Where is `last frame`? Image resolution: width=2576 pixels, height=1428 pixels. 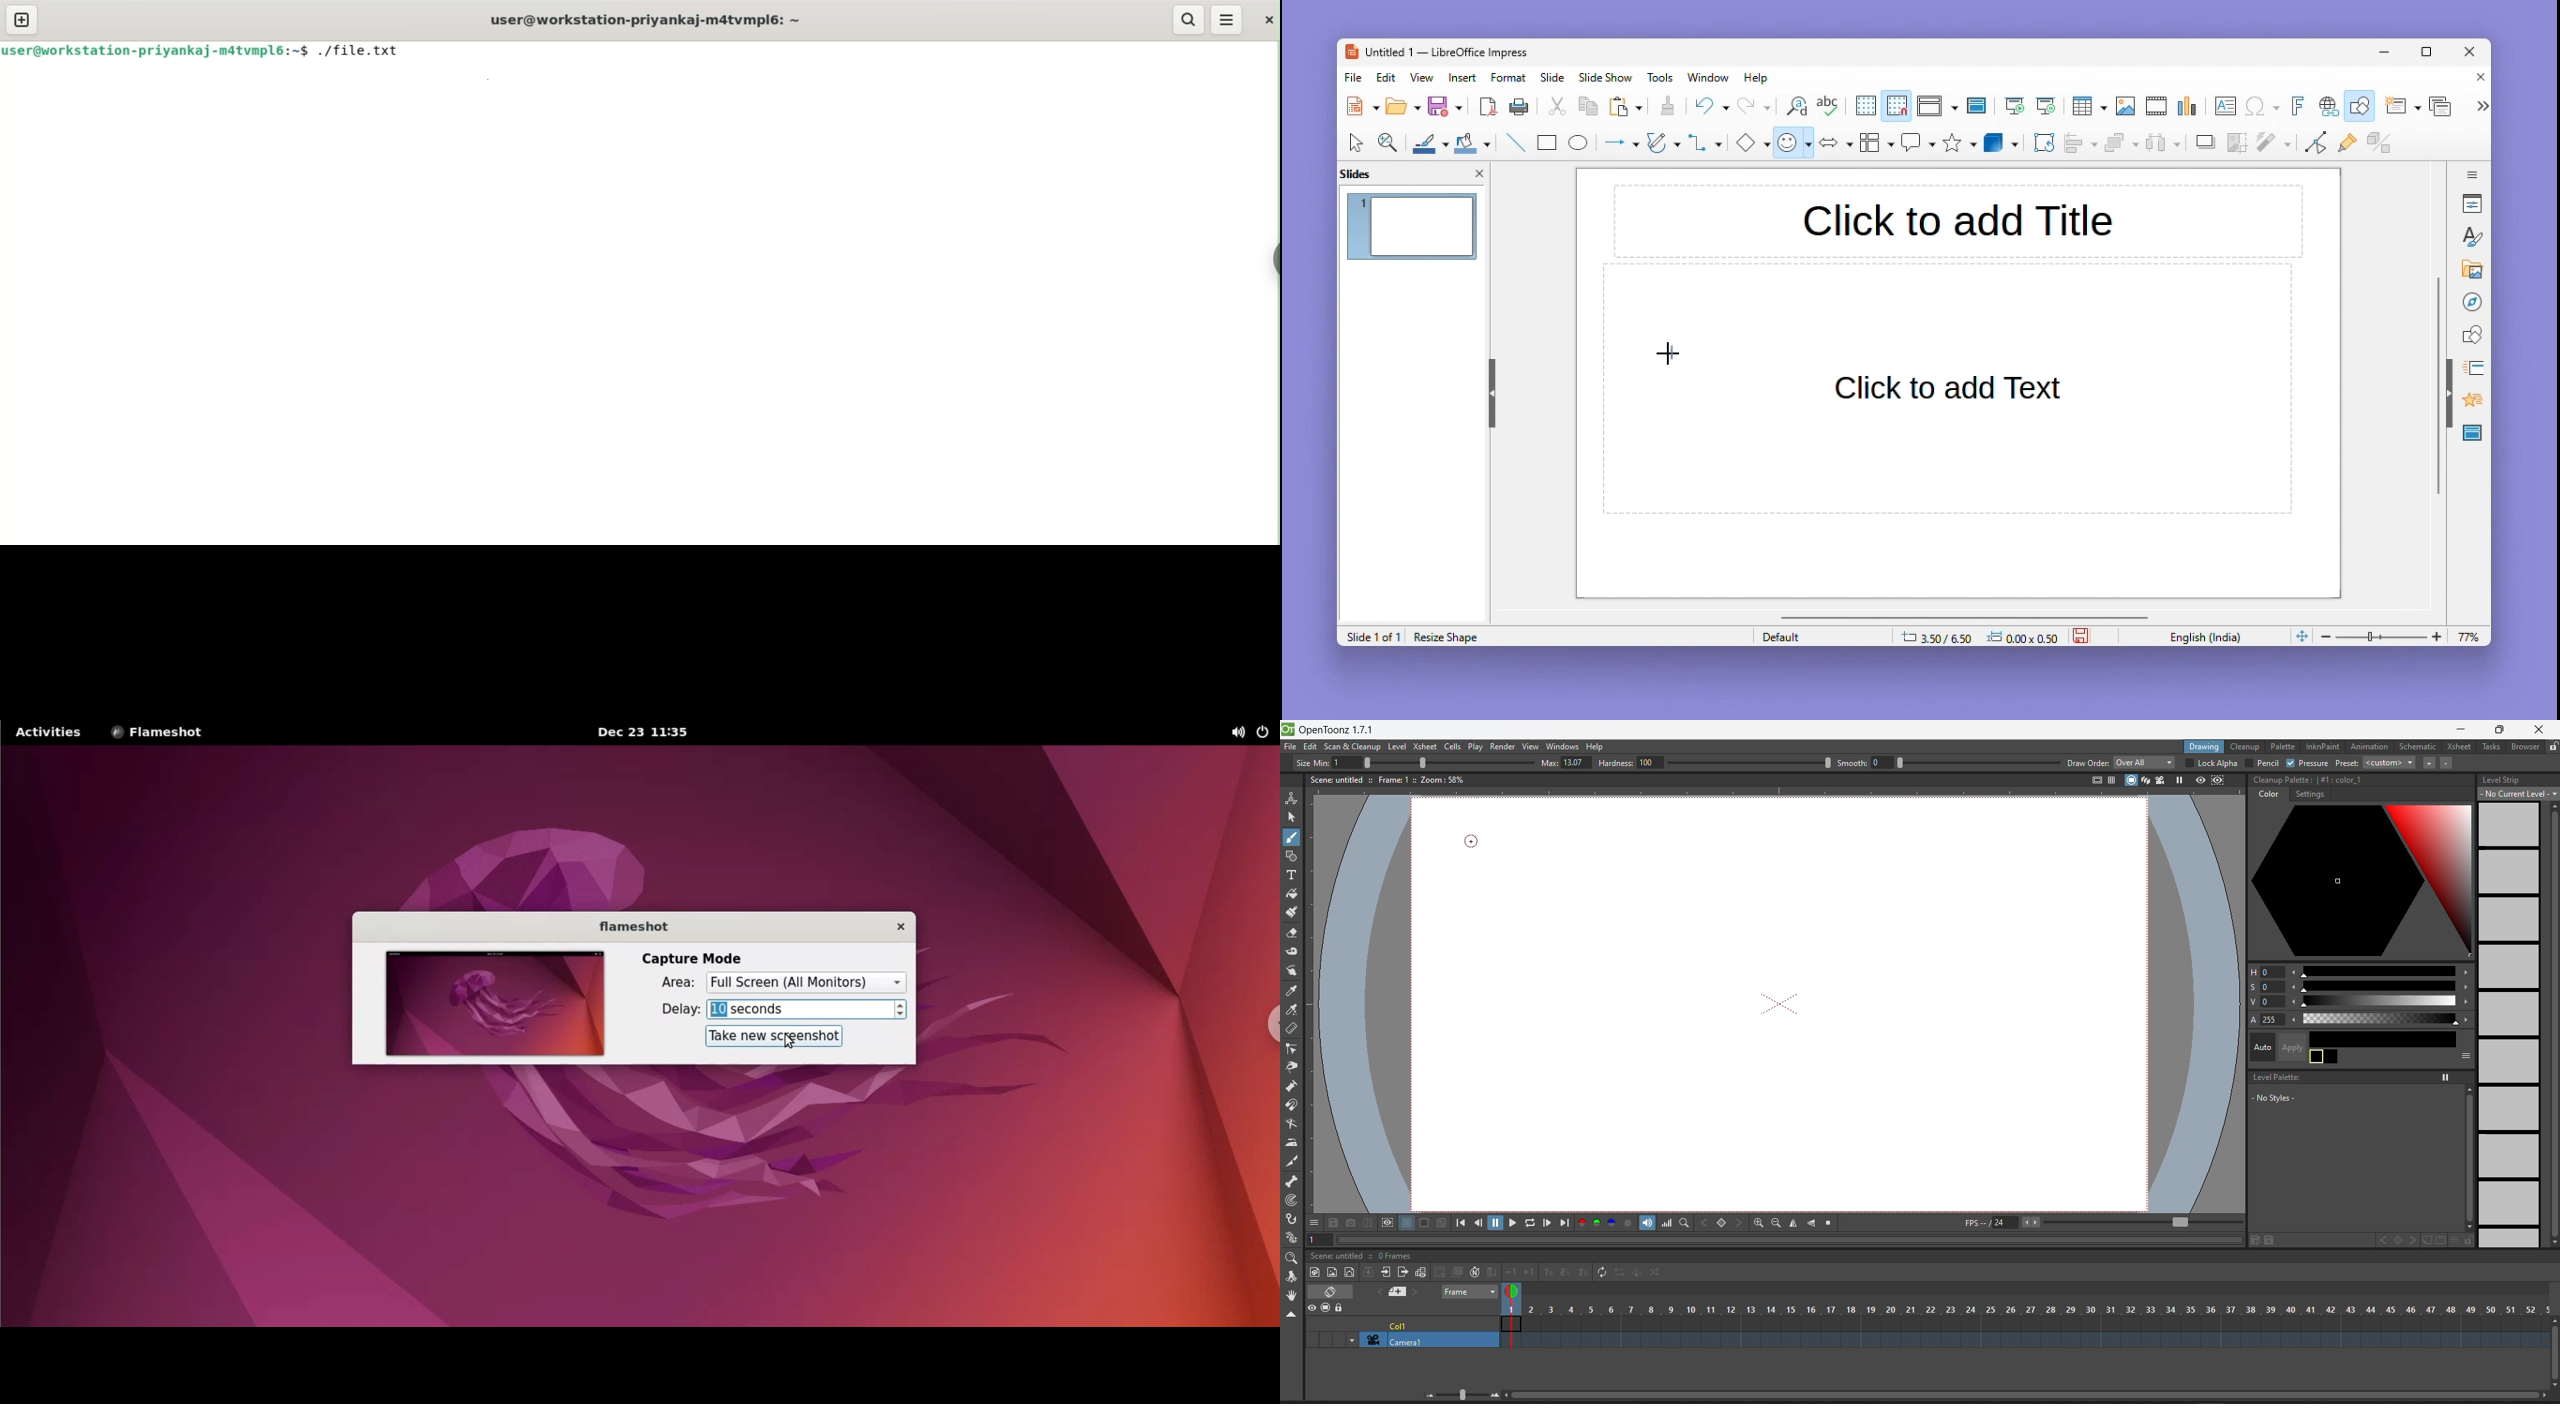
last frame is located at coordinates (1565, 1223).